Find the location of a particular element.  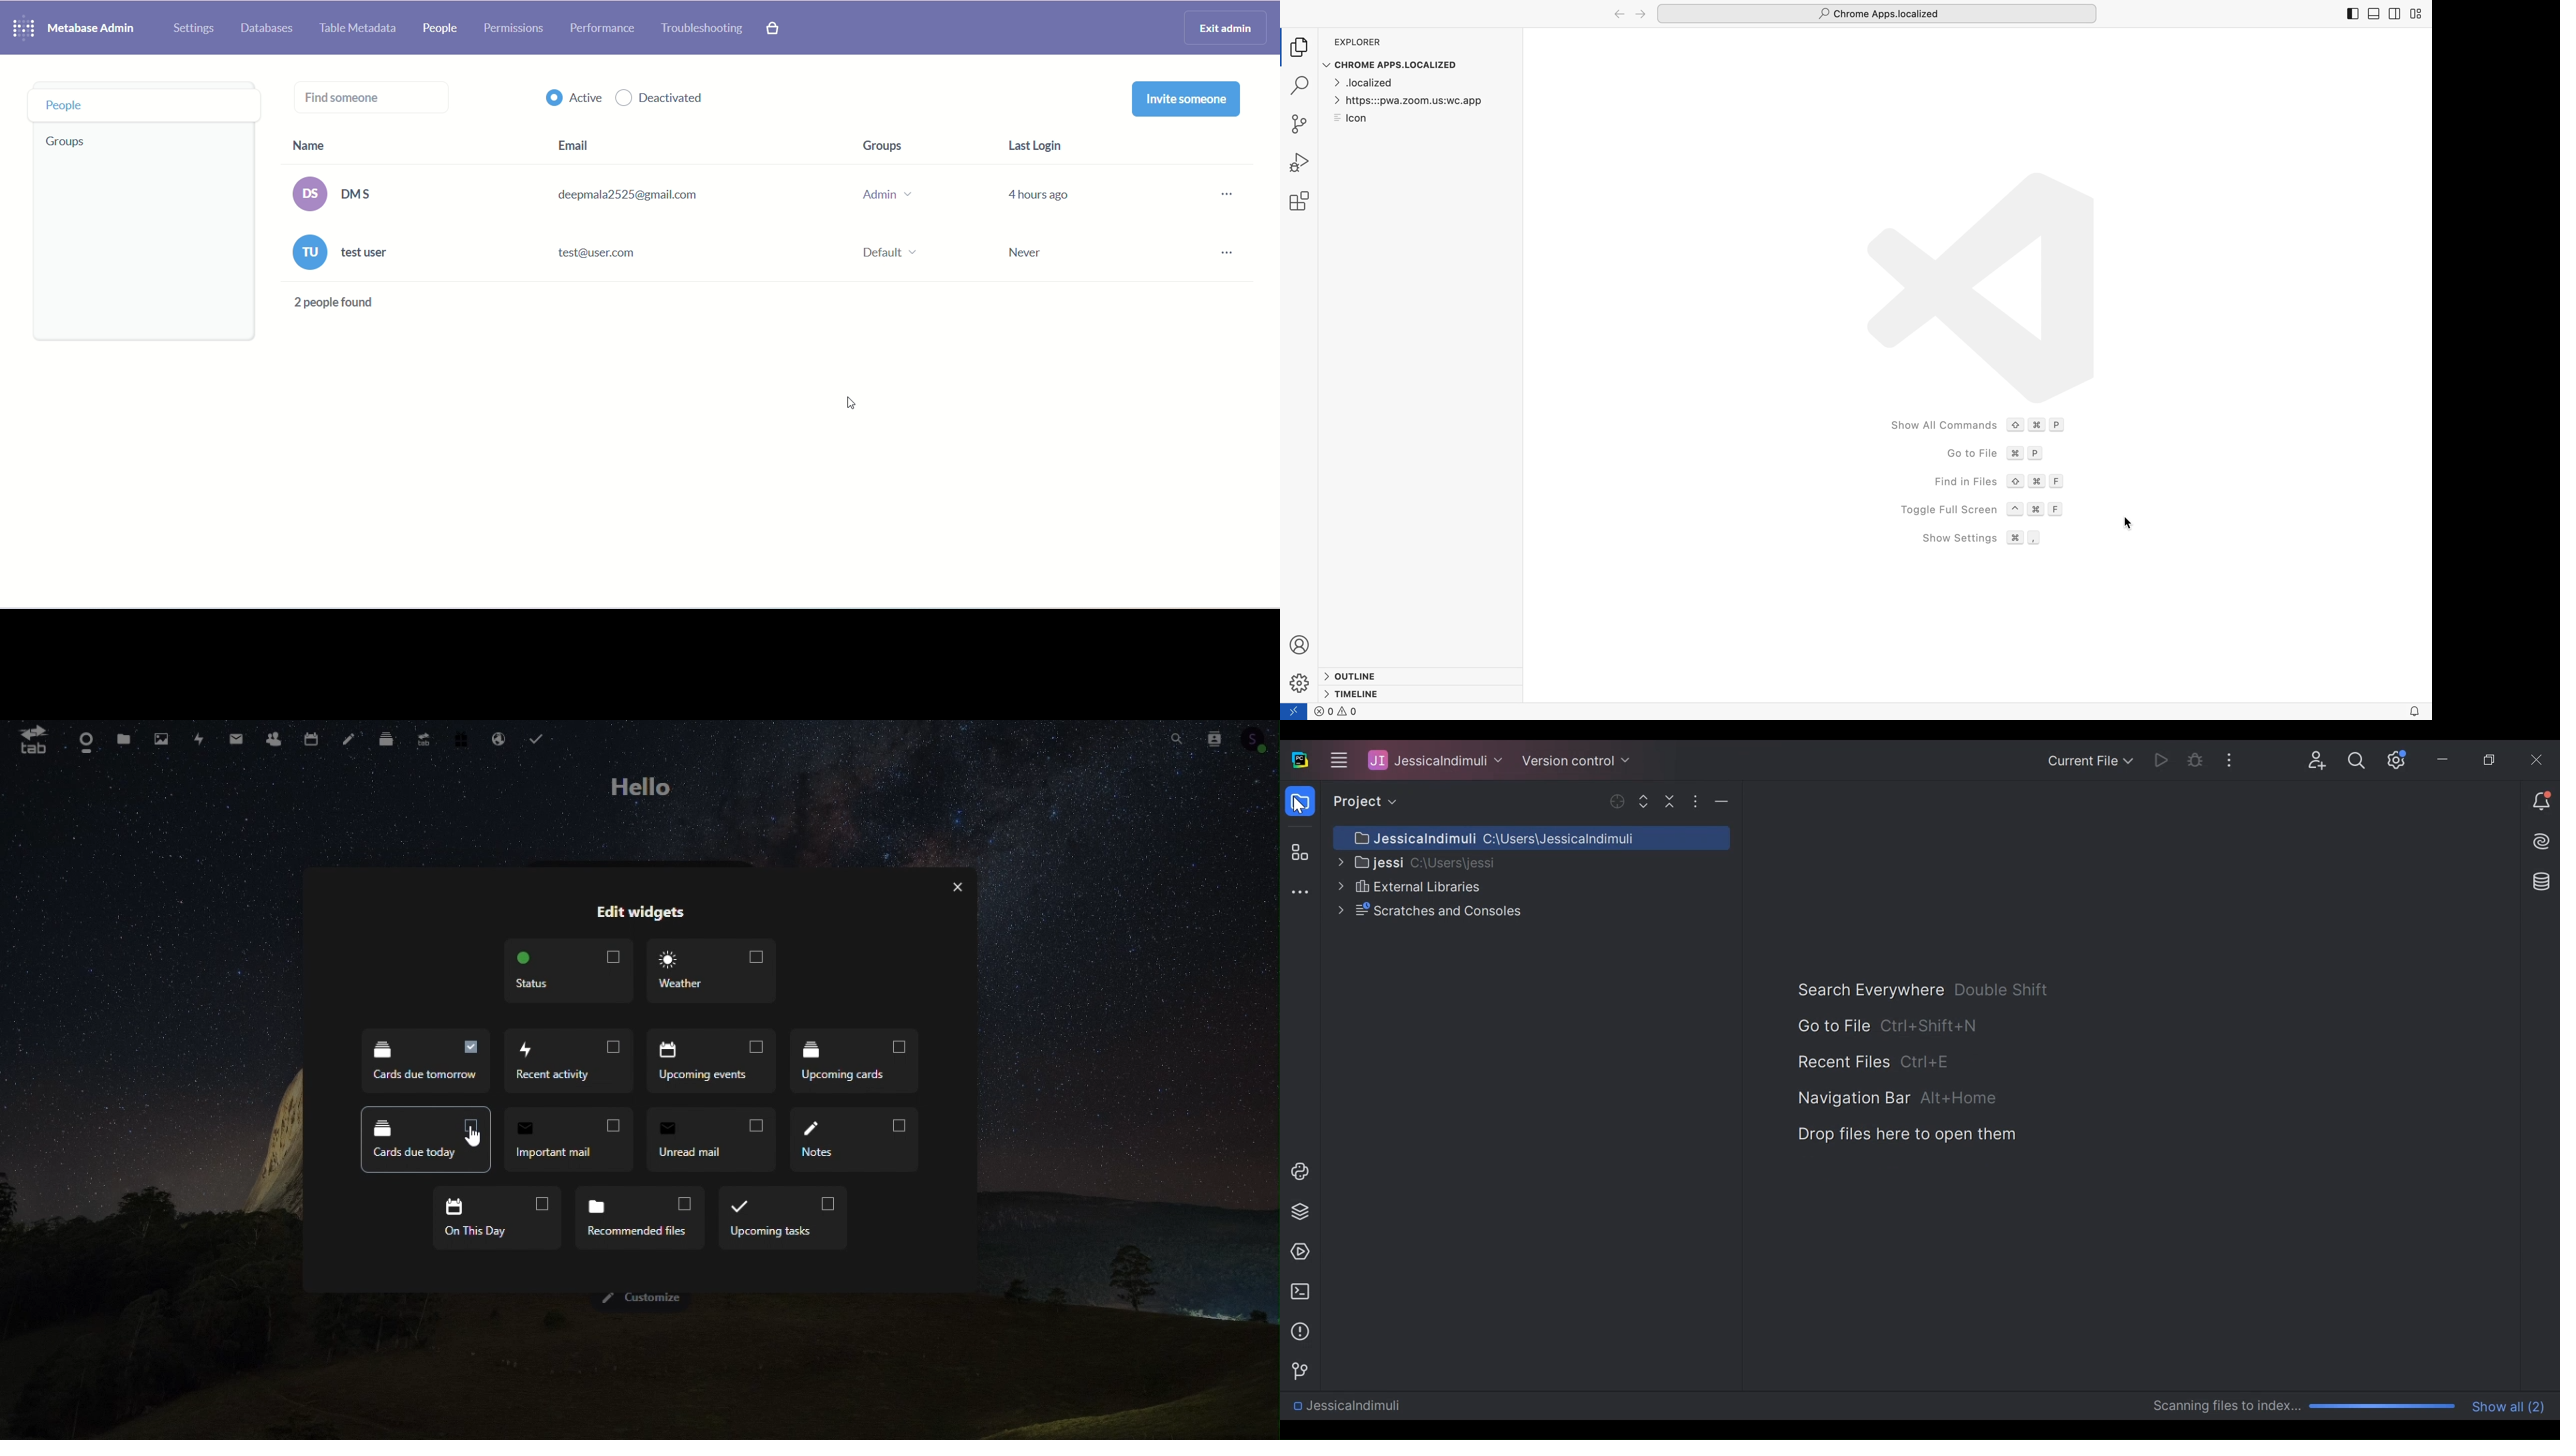

cursor is located at coordinates (473, 1139).